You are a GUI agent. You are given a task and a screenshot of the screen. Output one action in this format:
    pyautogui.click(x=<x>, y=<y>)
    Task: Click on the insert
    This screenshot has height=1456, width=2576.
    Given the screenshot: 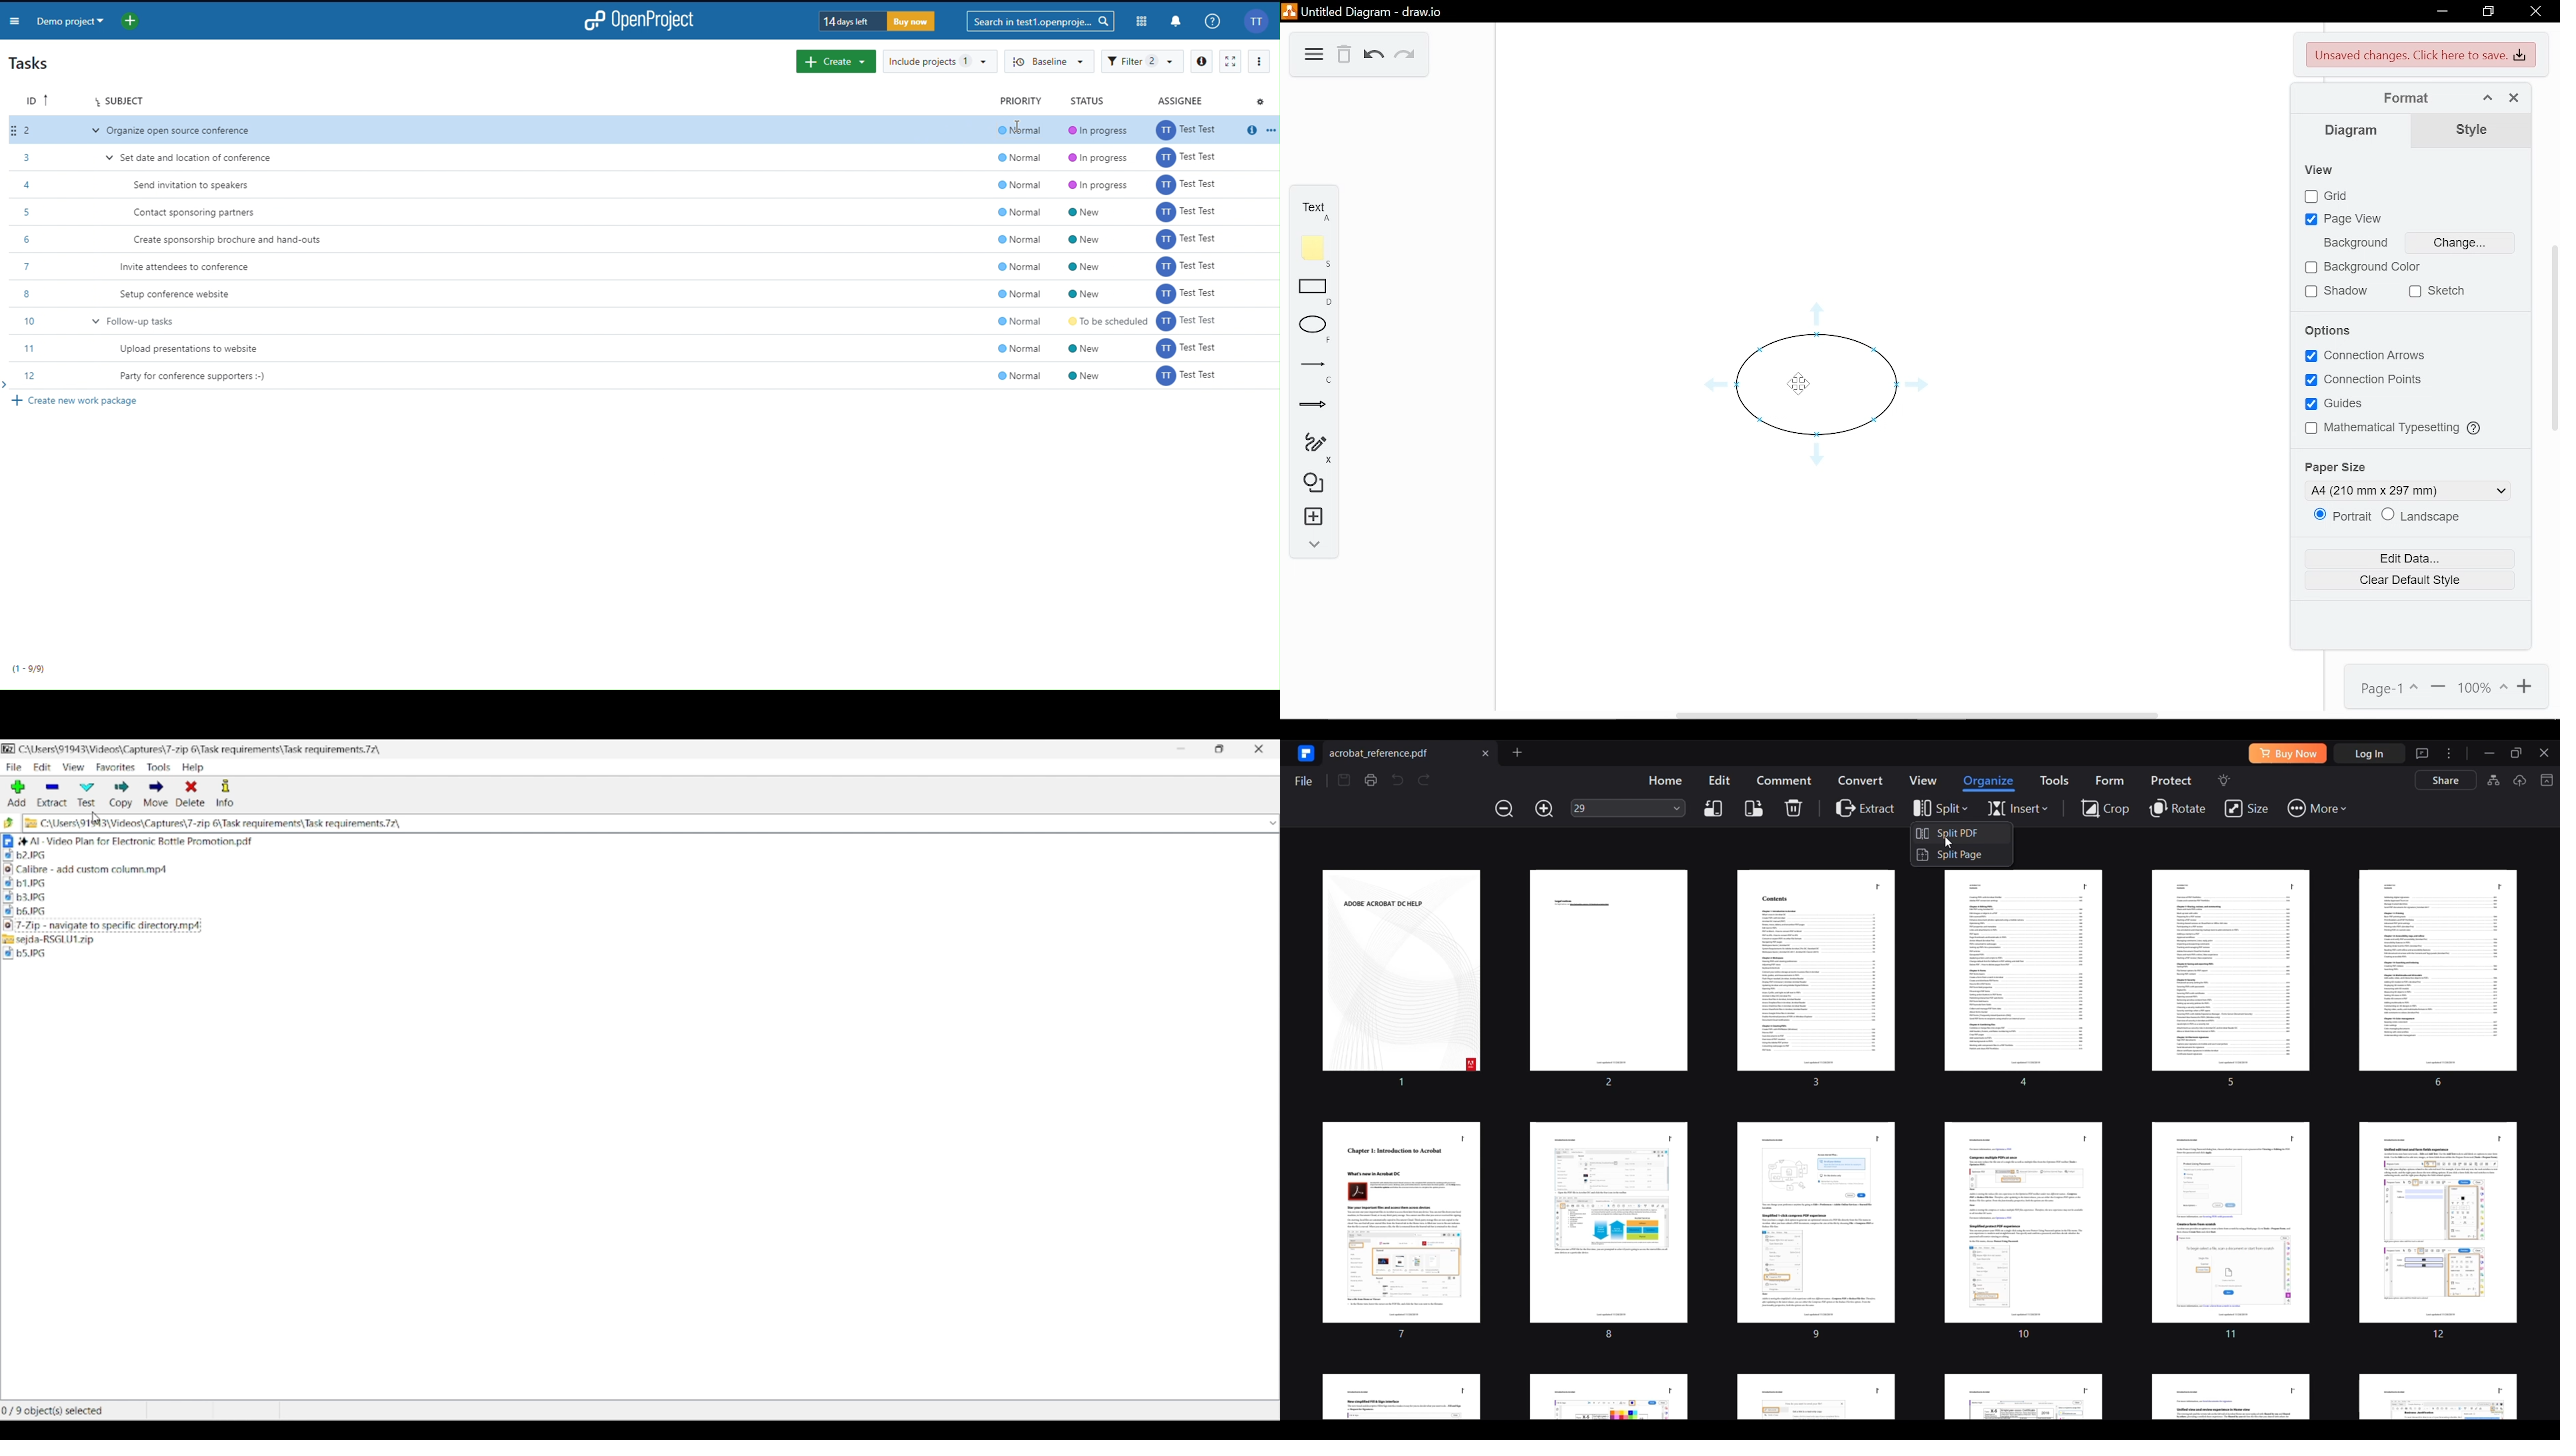 What is the action you would take?
    pyautogui.click(x=1313, y=518)
    